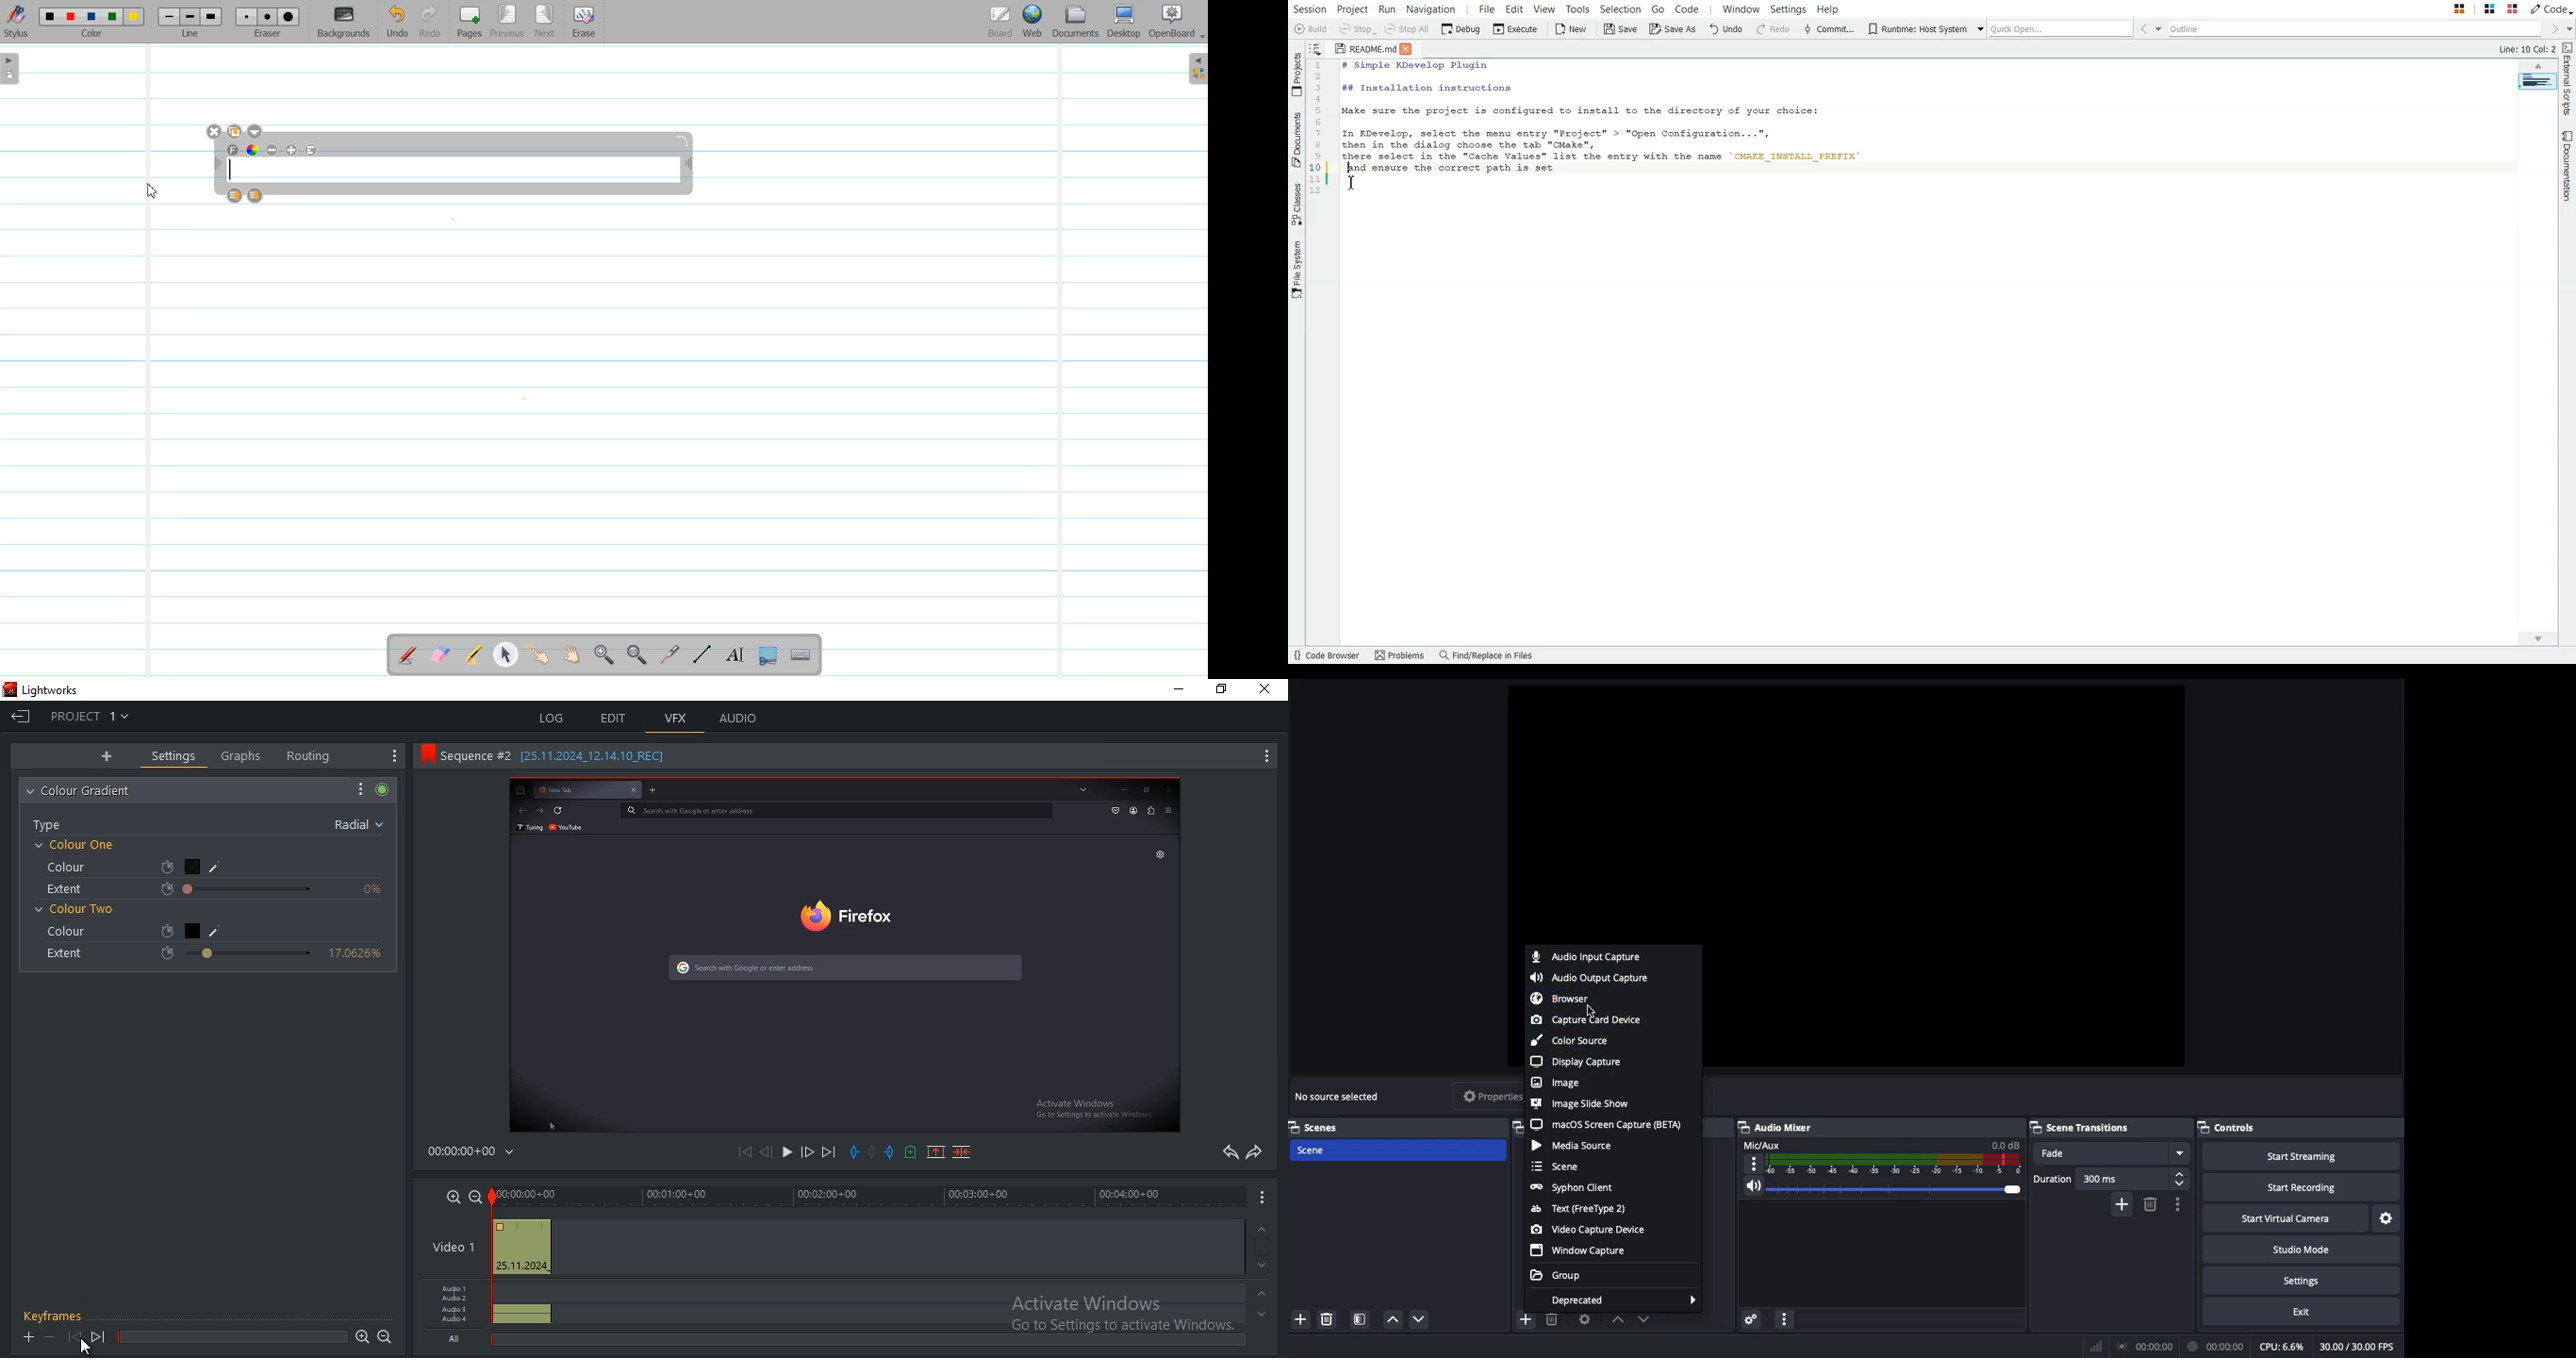 This screenshot has width=2576, height=1372. Describe the element at coordinates (1779, 1127) in the screenshot. I see `Audio mixer` at that location.